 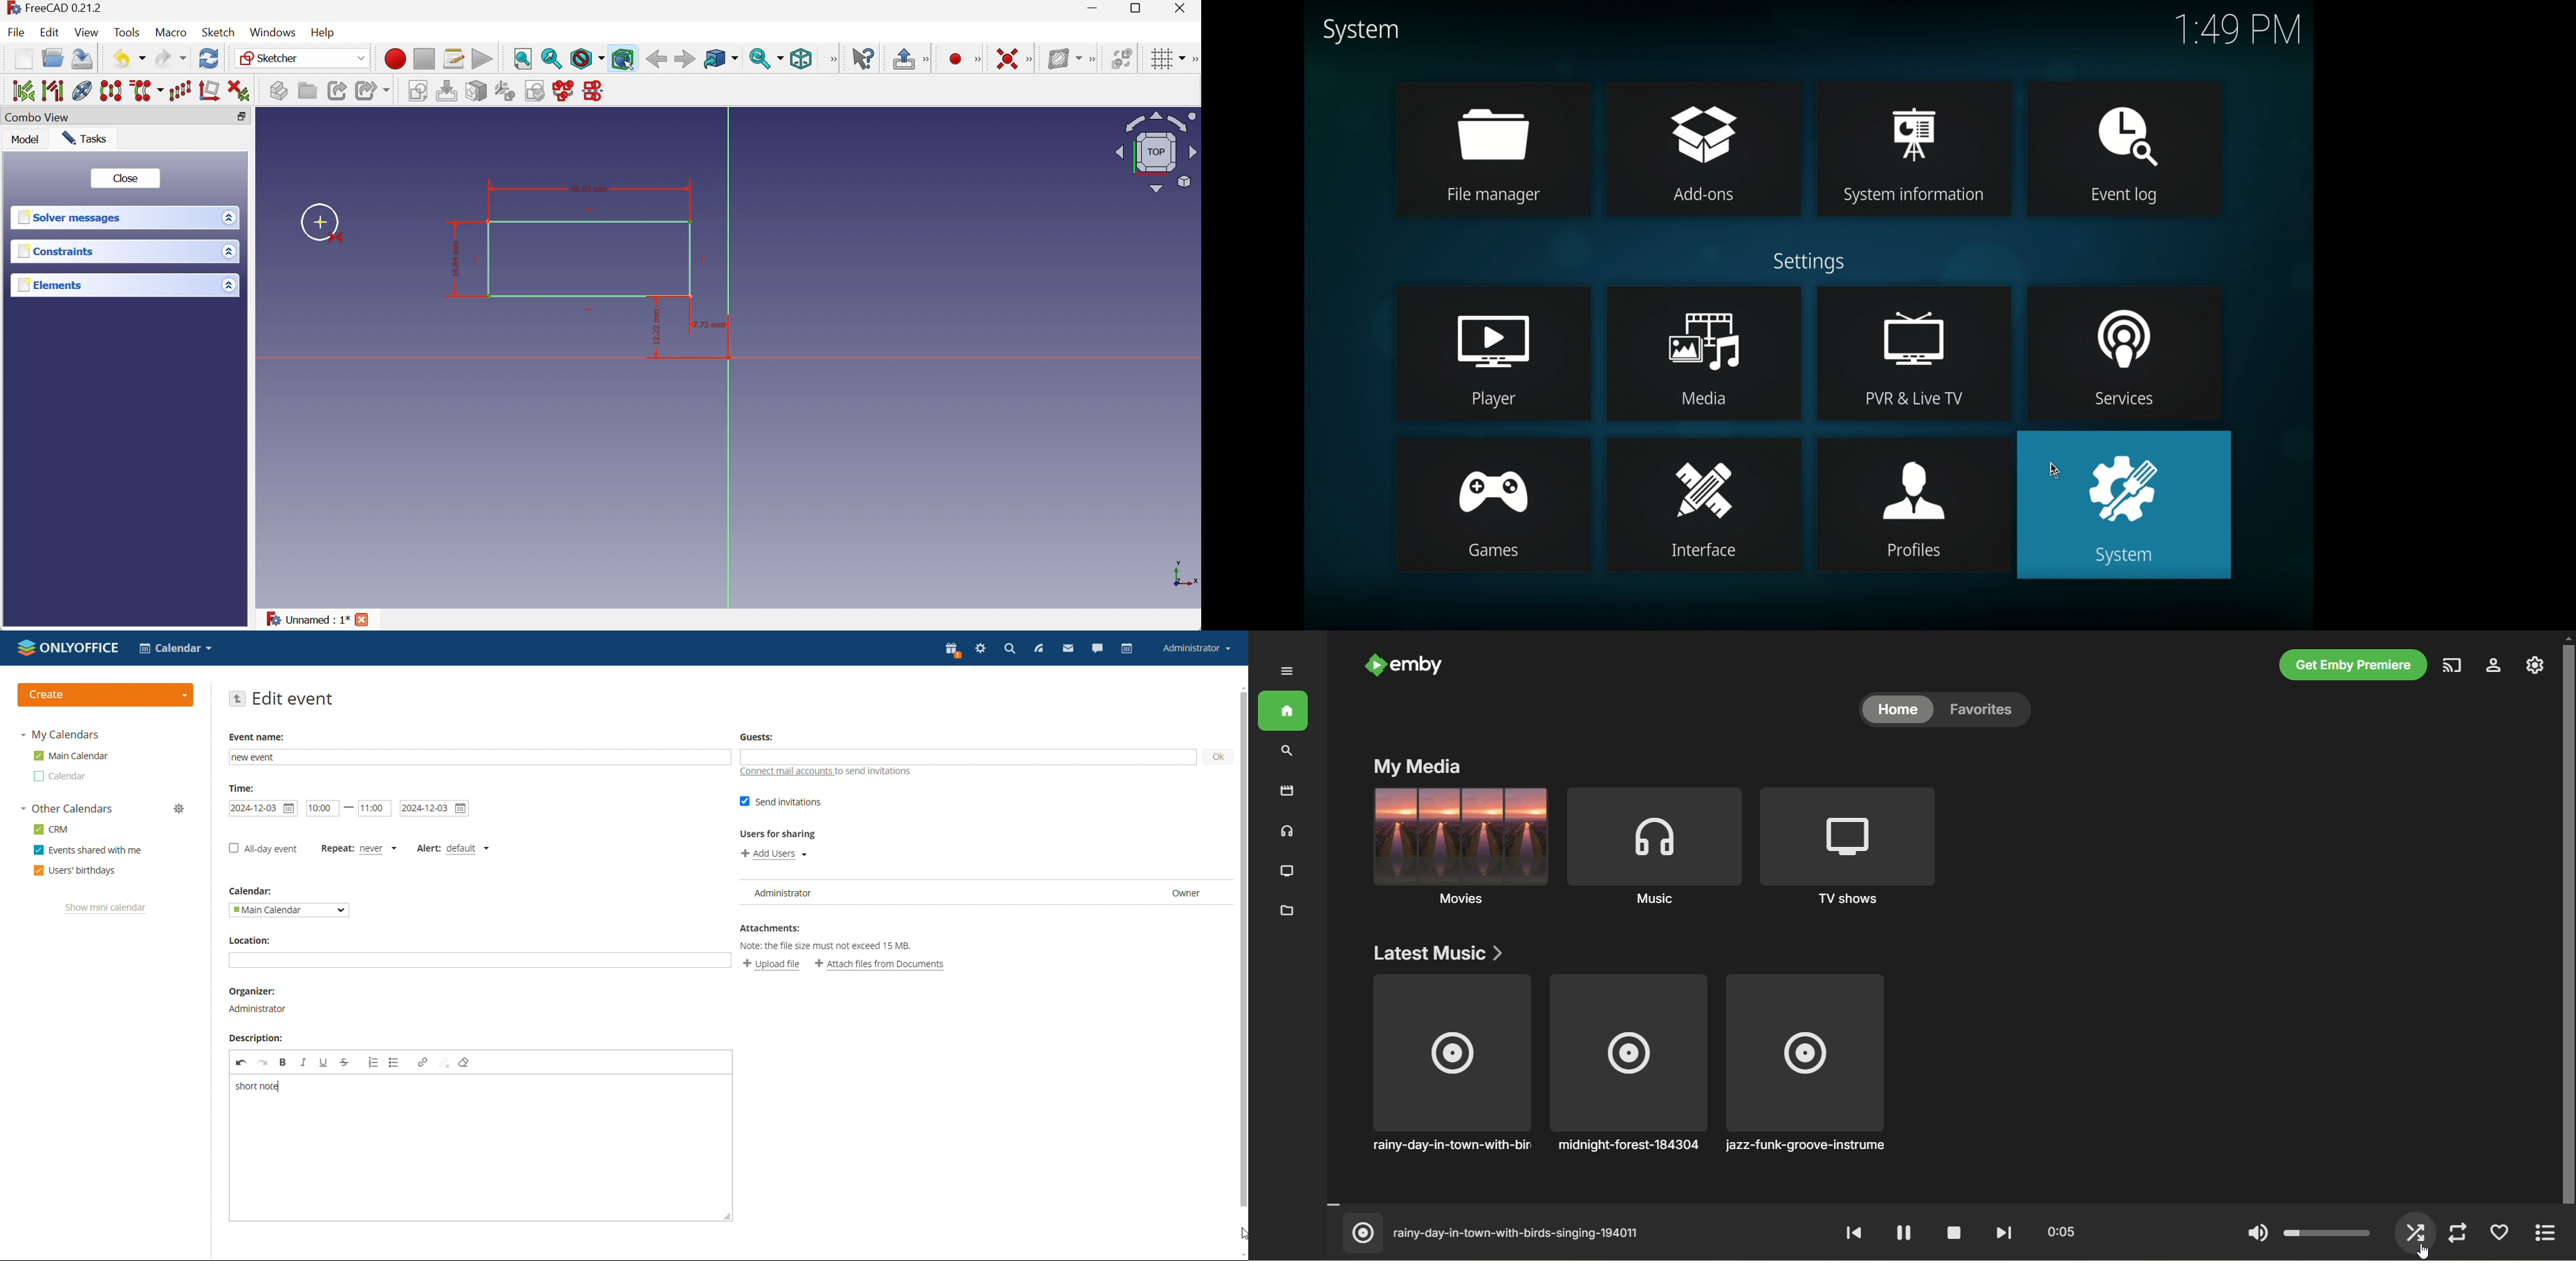 I want to click on Open..., so click(x=53, y=57).